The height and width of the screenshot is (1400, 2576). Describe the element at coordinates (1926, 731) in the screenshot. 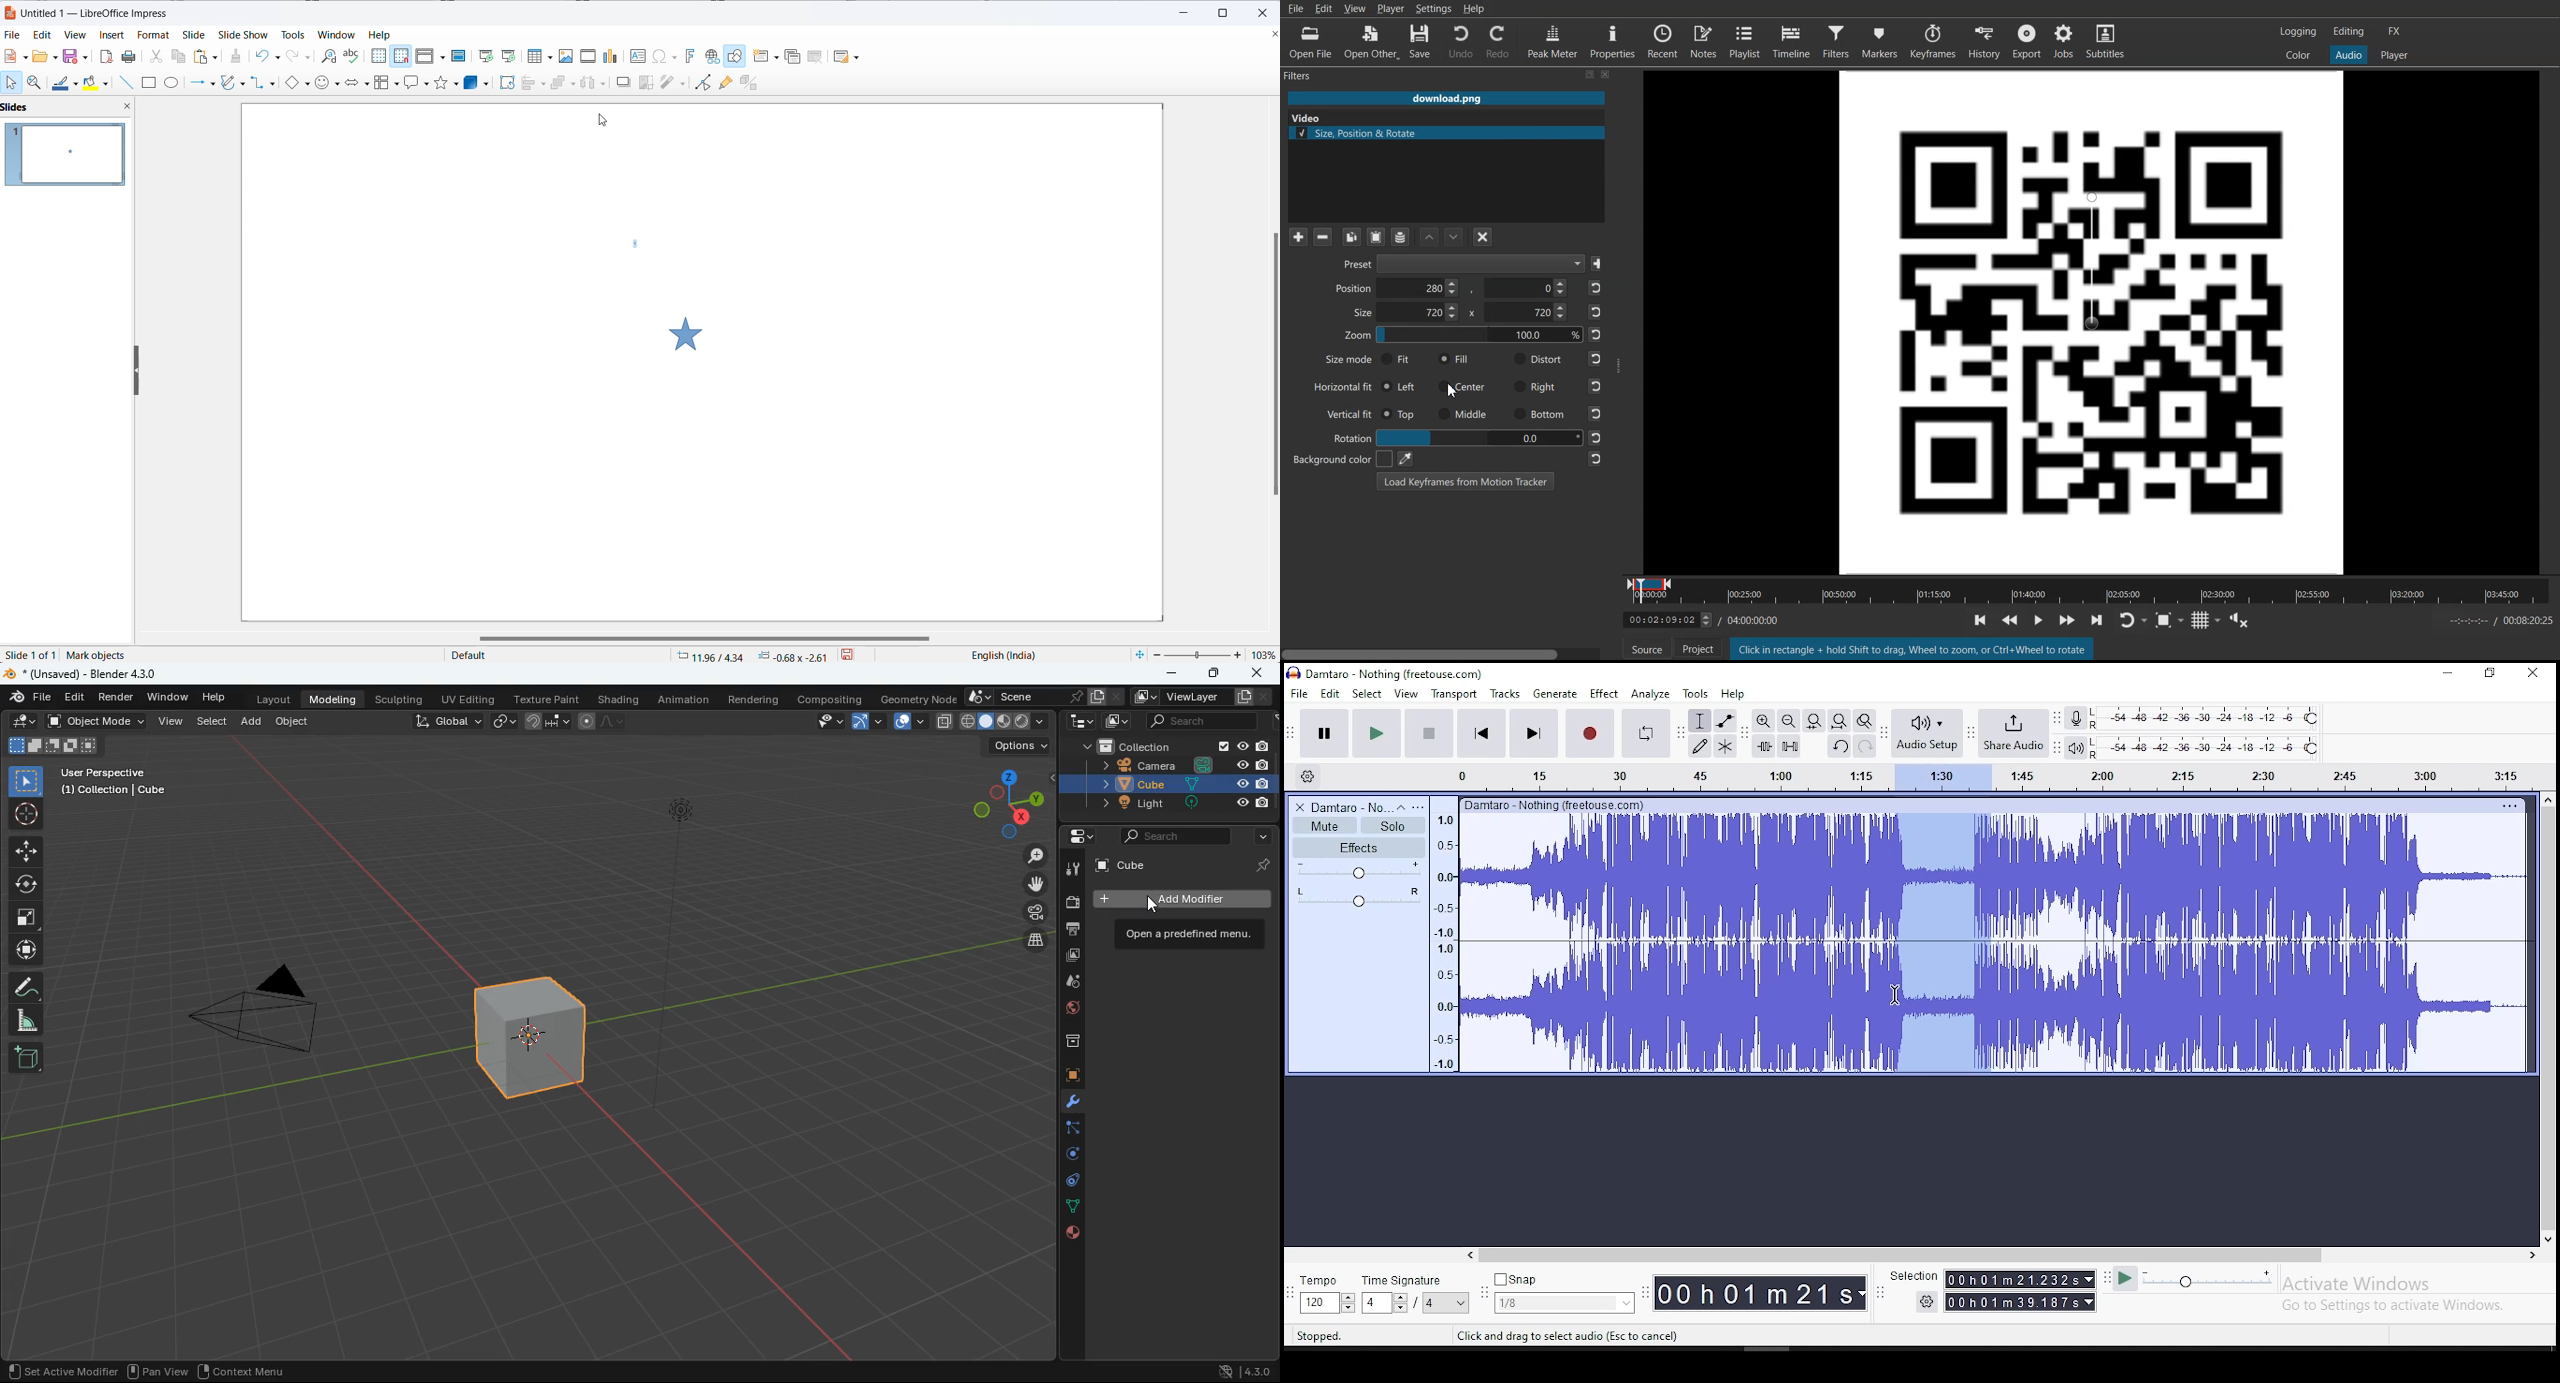

I see `audio setup` at that location.